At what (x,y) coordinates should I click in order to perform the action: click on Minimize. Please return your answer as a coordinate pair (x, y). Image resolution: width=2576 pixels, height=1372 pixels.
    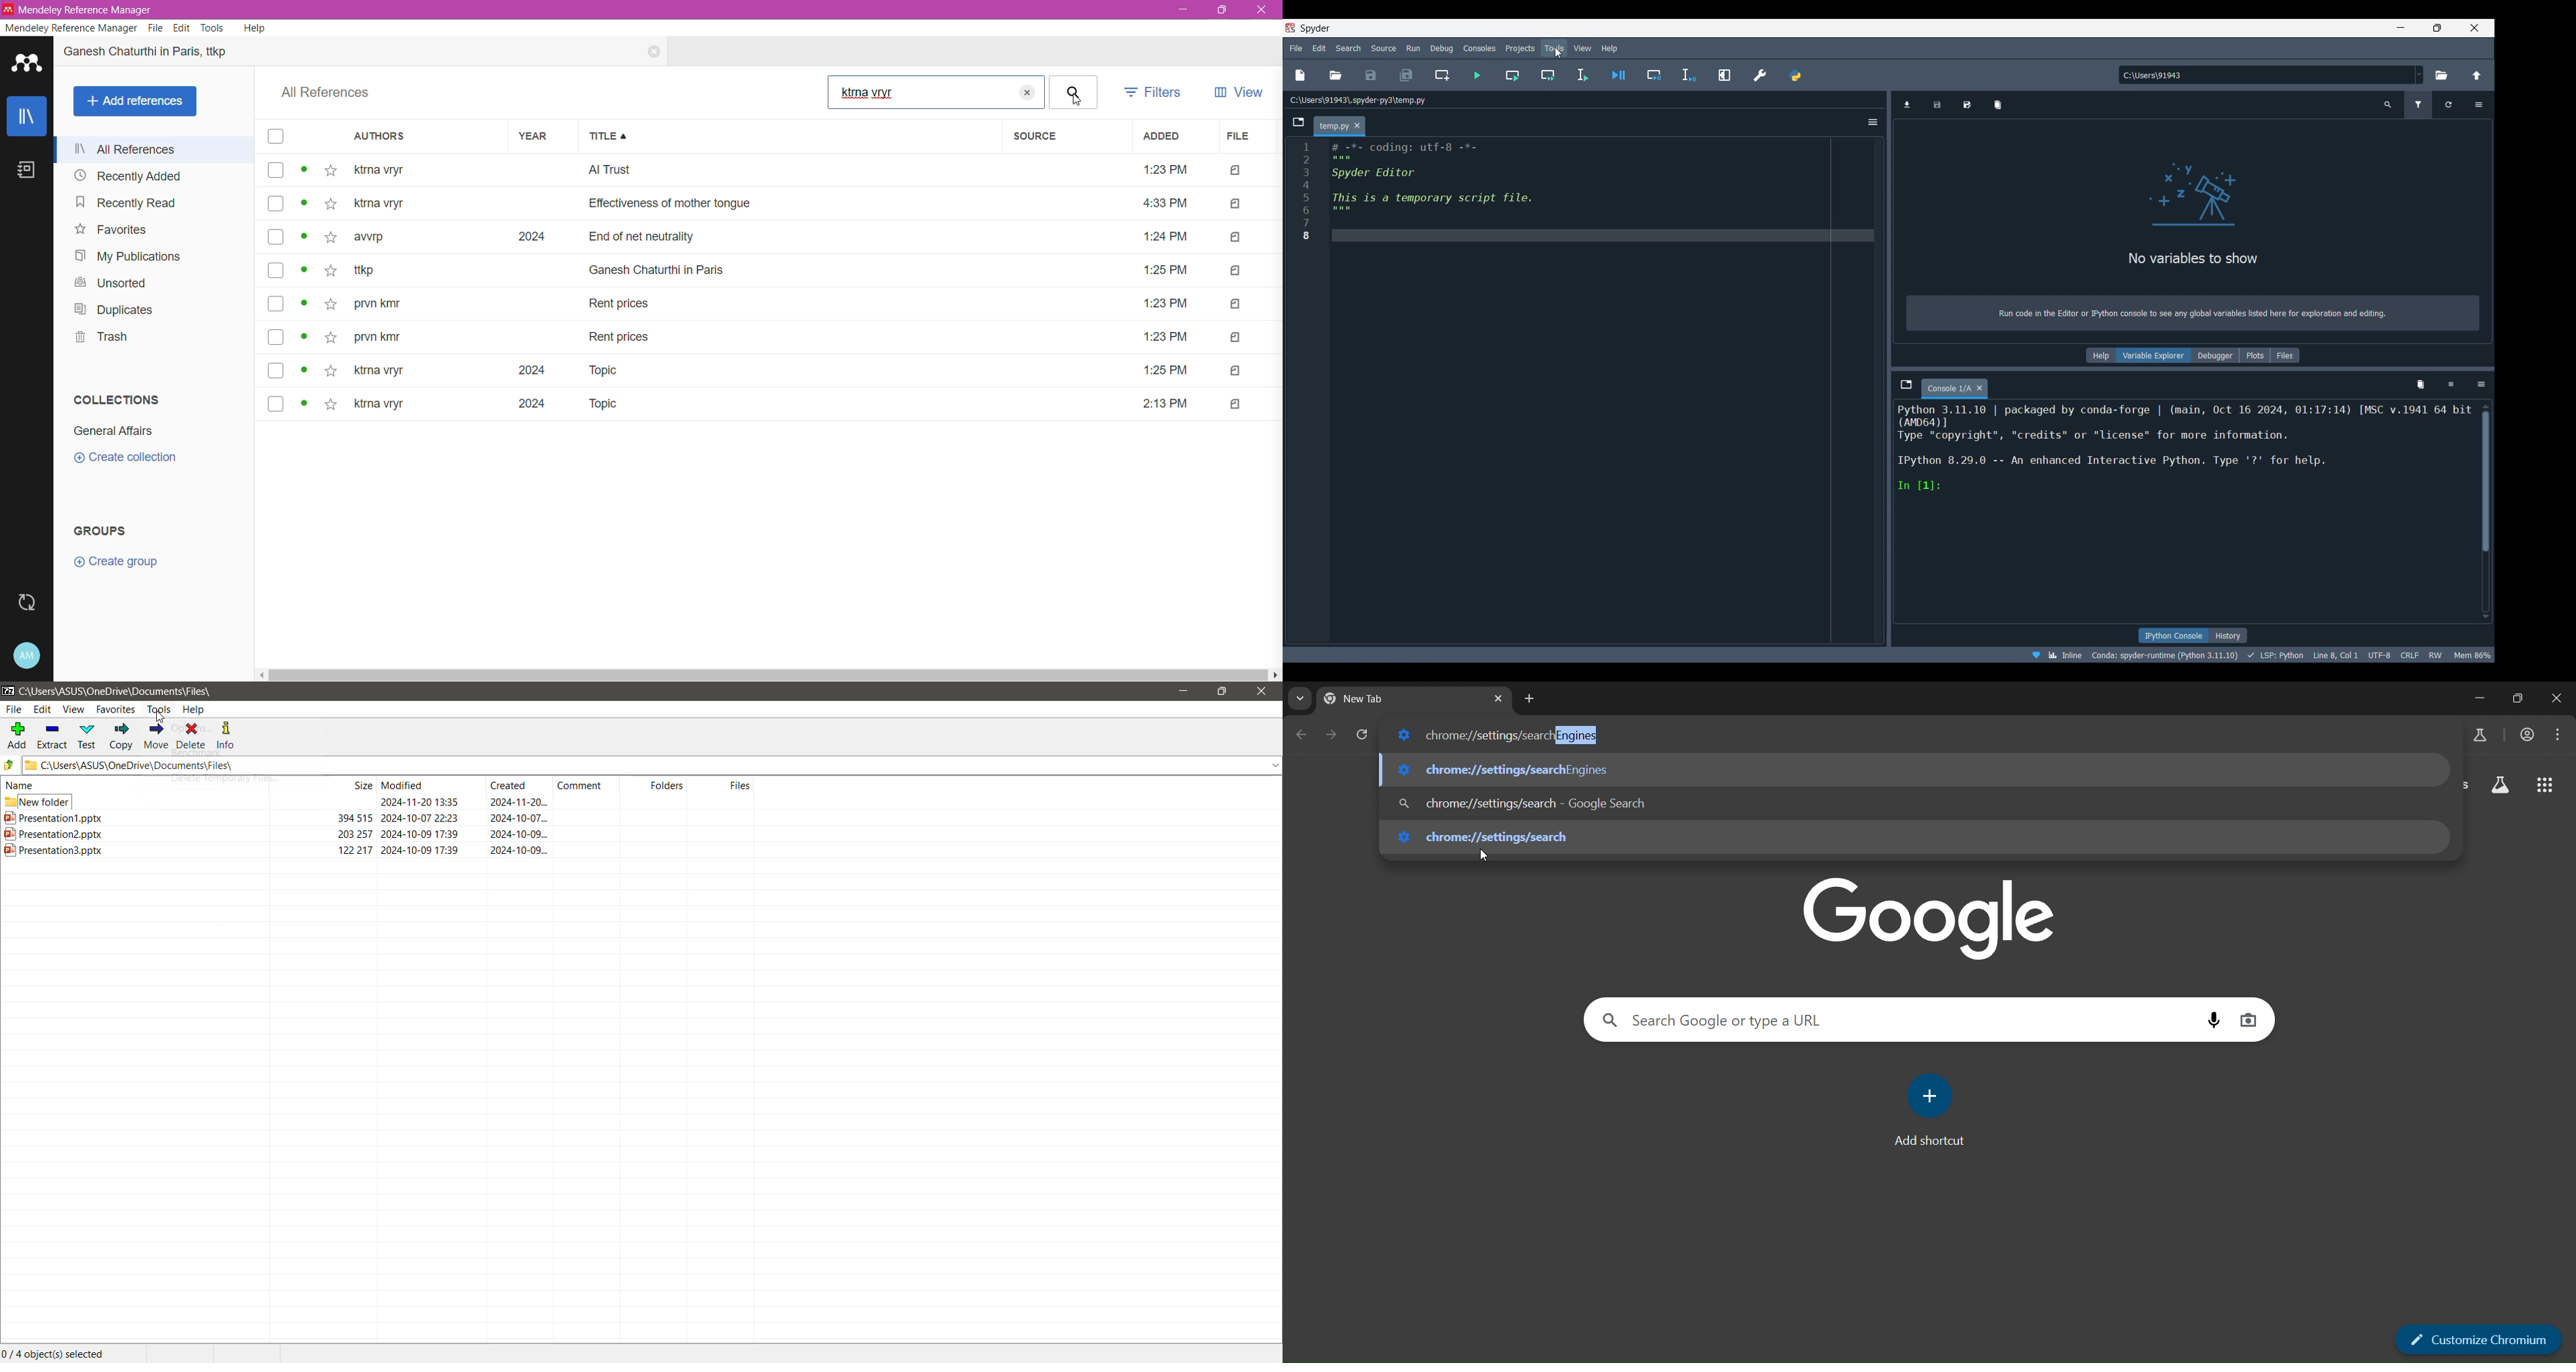
    Looking at the image, I should click on (1180, 11).